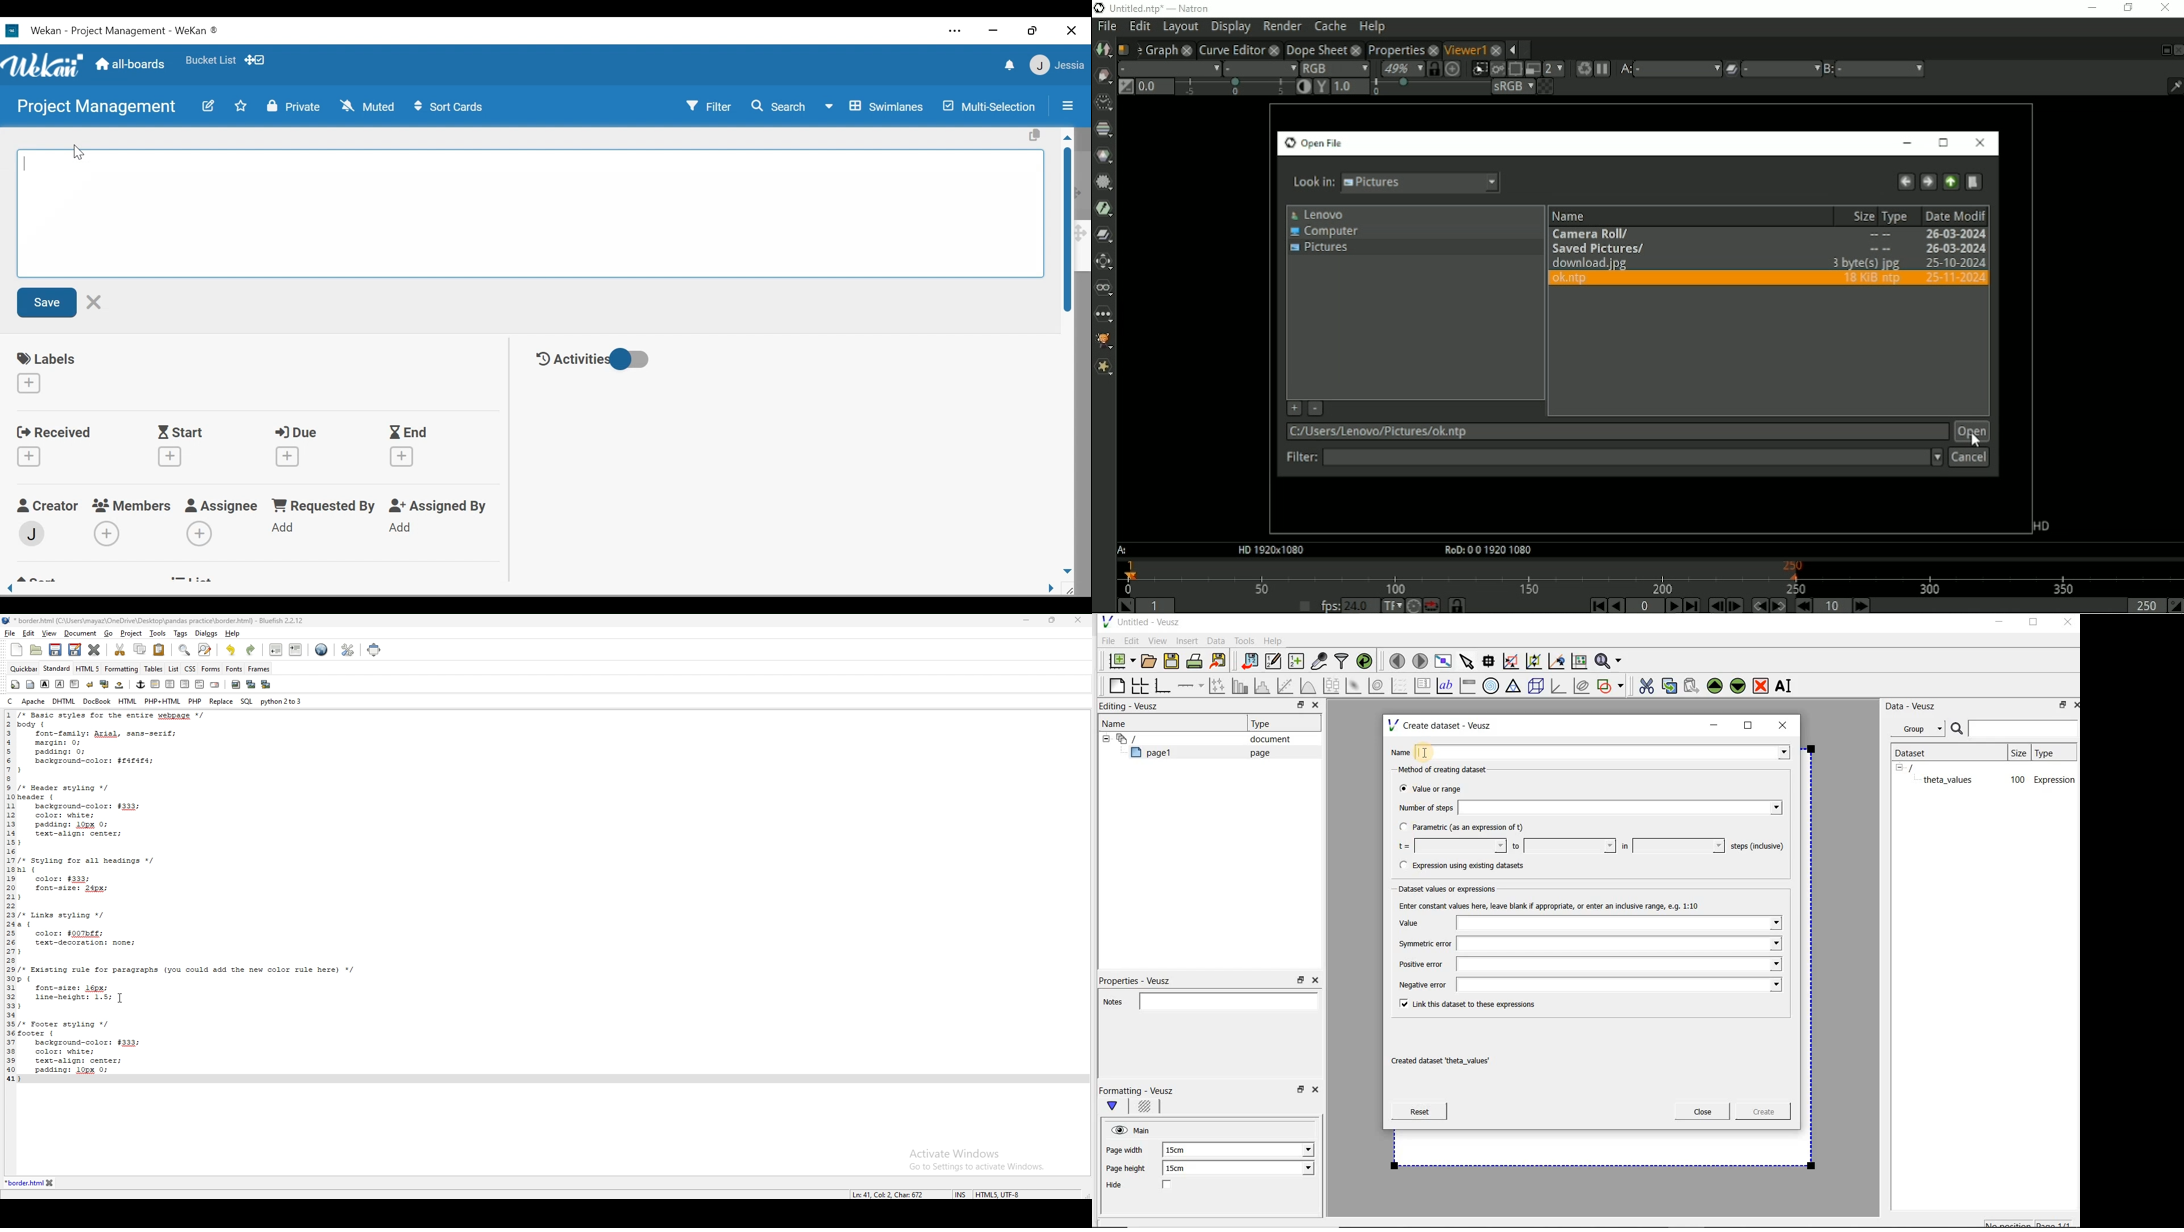 This screenshot has height=1232, width=2184. What do you see at coordinates (234, 669) in the screenshot?
I see `fonts` at bounding box center [234, 669].